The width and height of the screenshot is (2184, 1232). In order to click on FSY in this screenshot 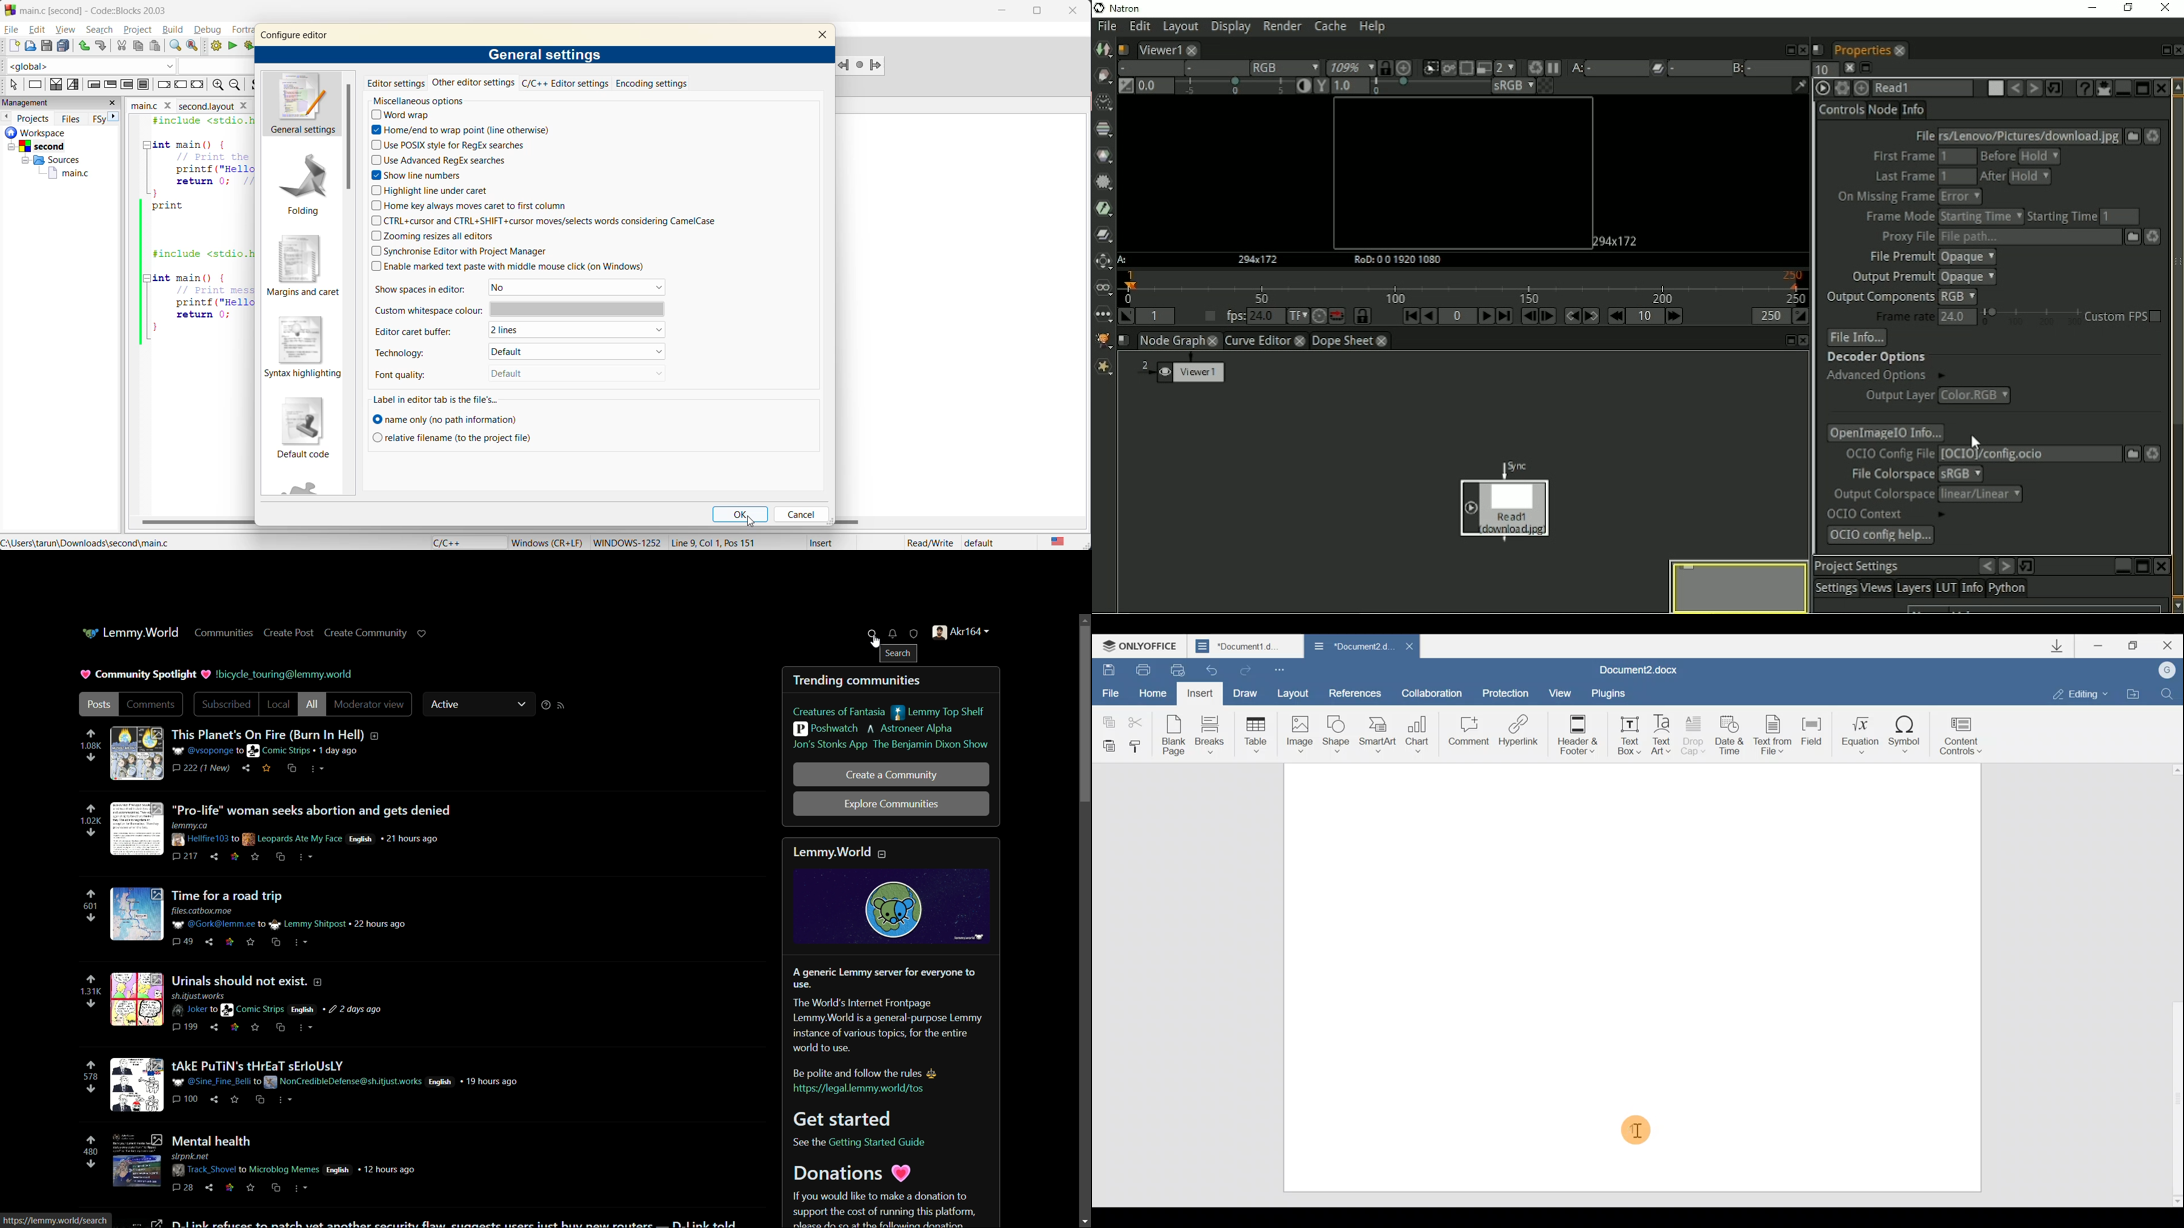, I will do `click(98, 119)`.